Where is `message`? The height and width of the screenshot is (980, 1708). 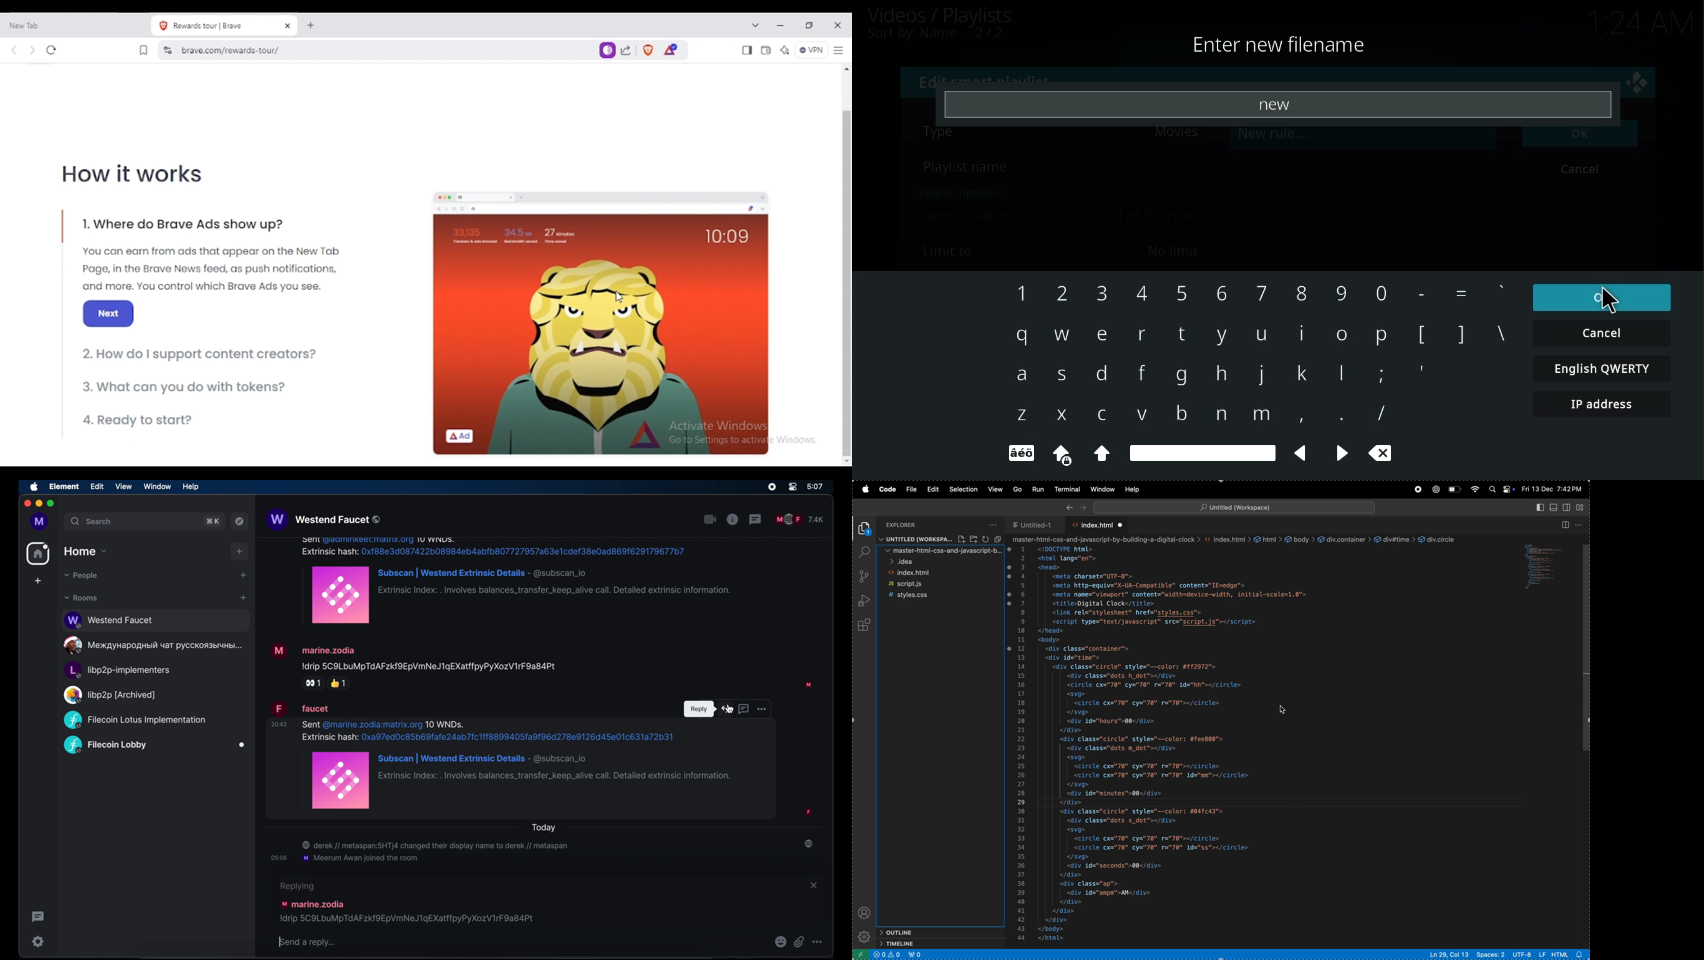
message is located at coordinates (368, 715).